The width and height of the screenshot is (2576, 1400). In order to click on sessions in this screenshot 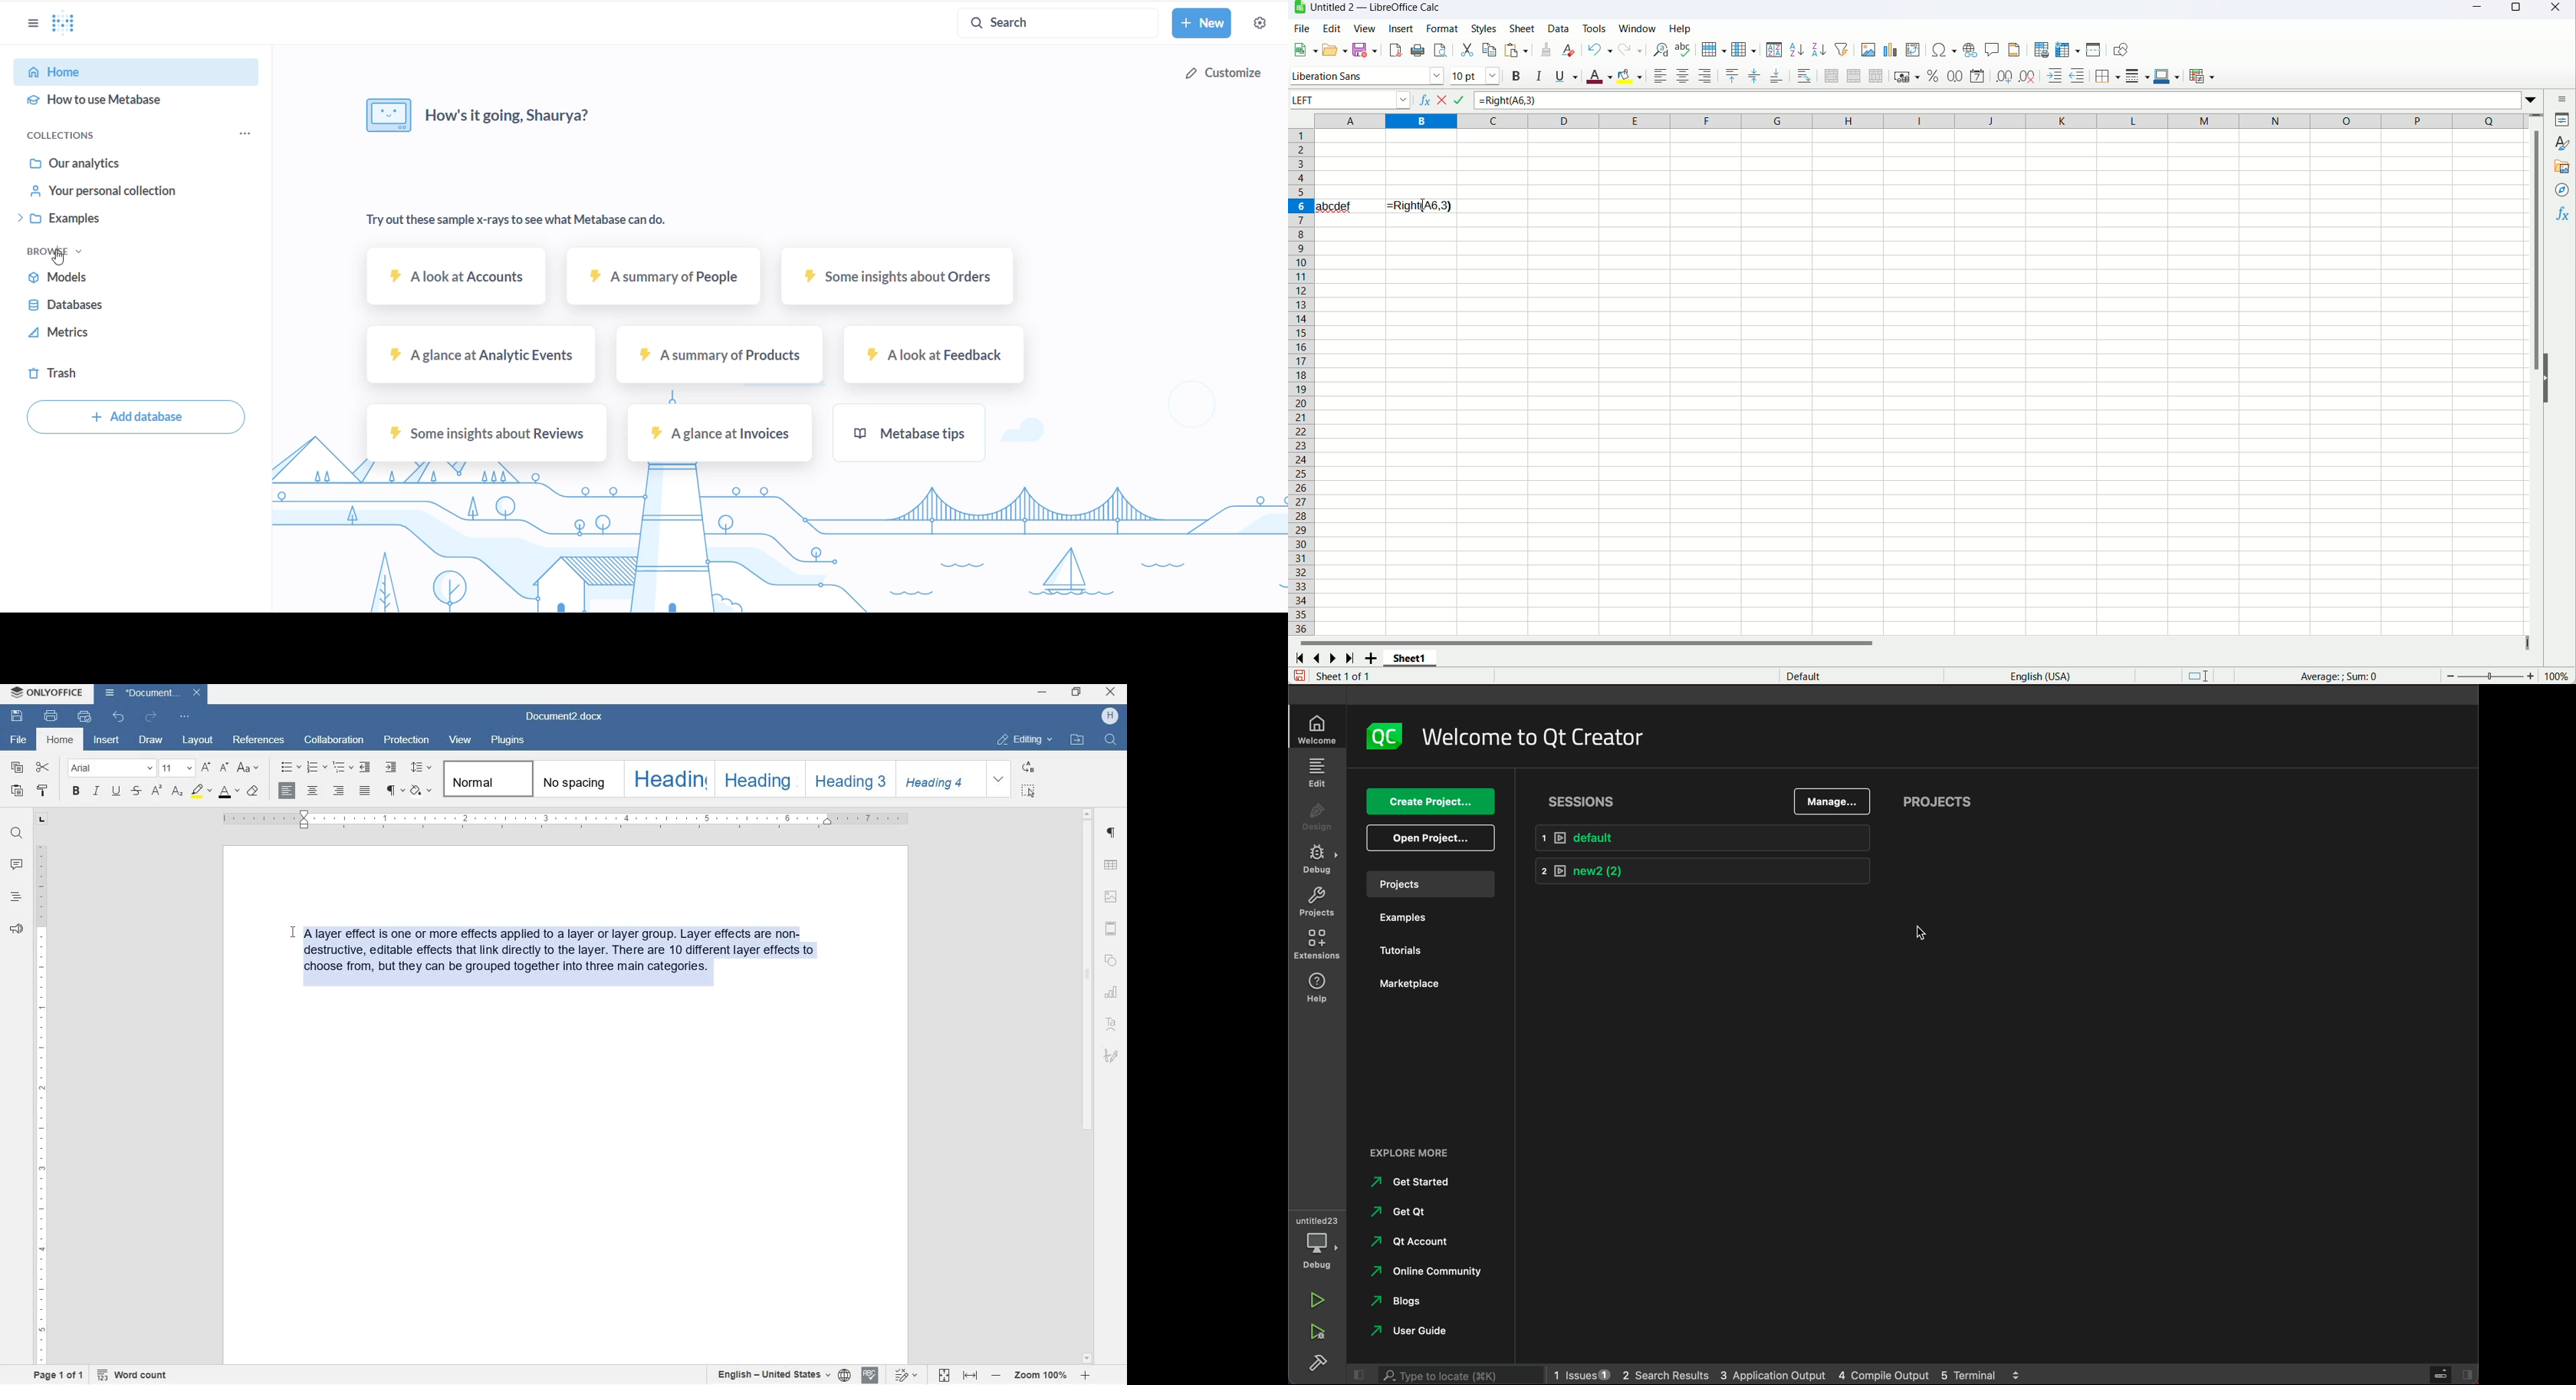, I will do `click(1586, 800)`.